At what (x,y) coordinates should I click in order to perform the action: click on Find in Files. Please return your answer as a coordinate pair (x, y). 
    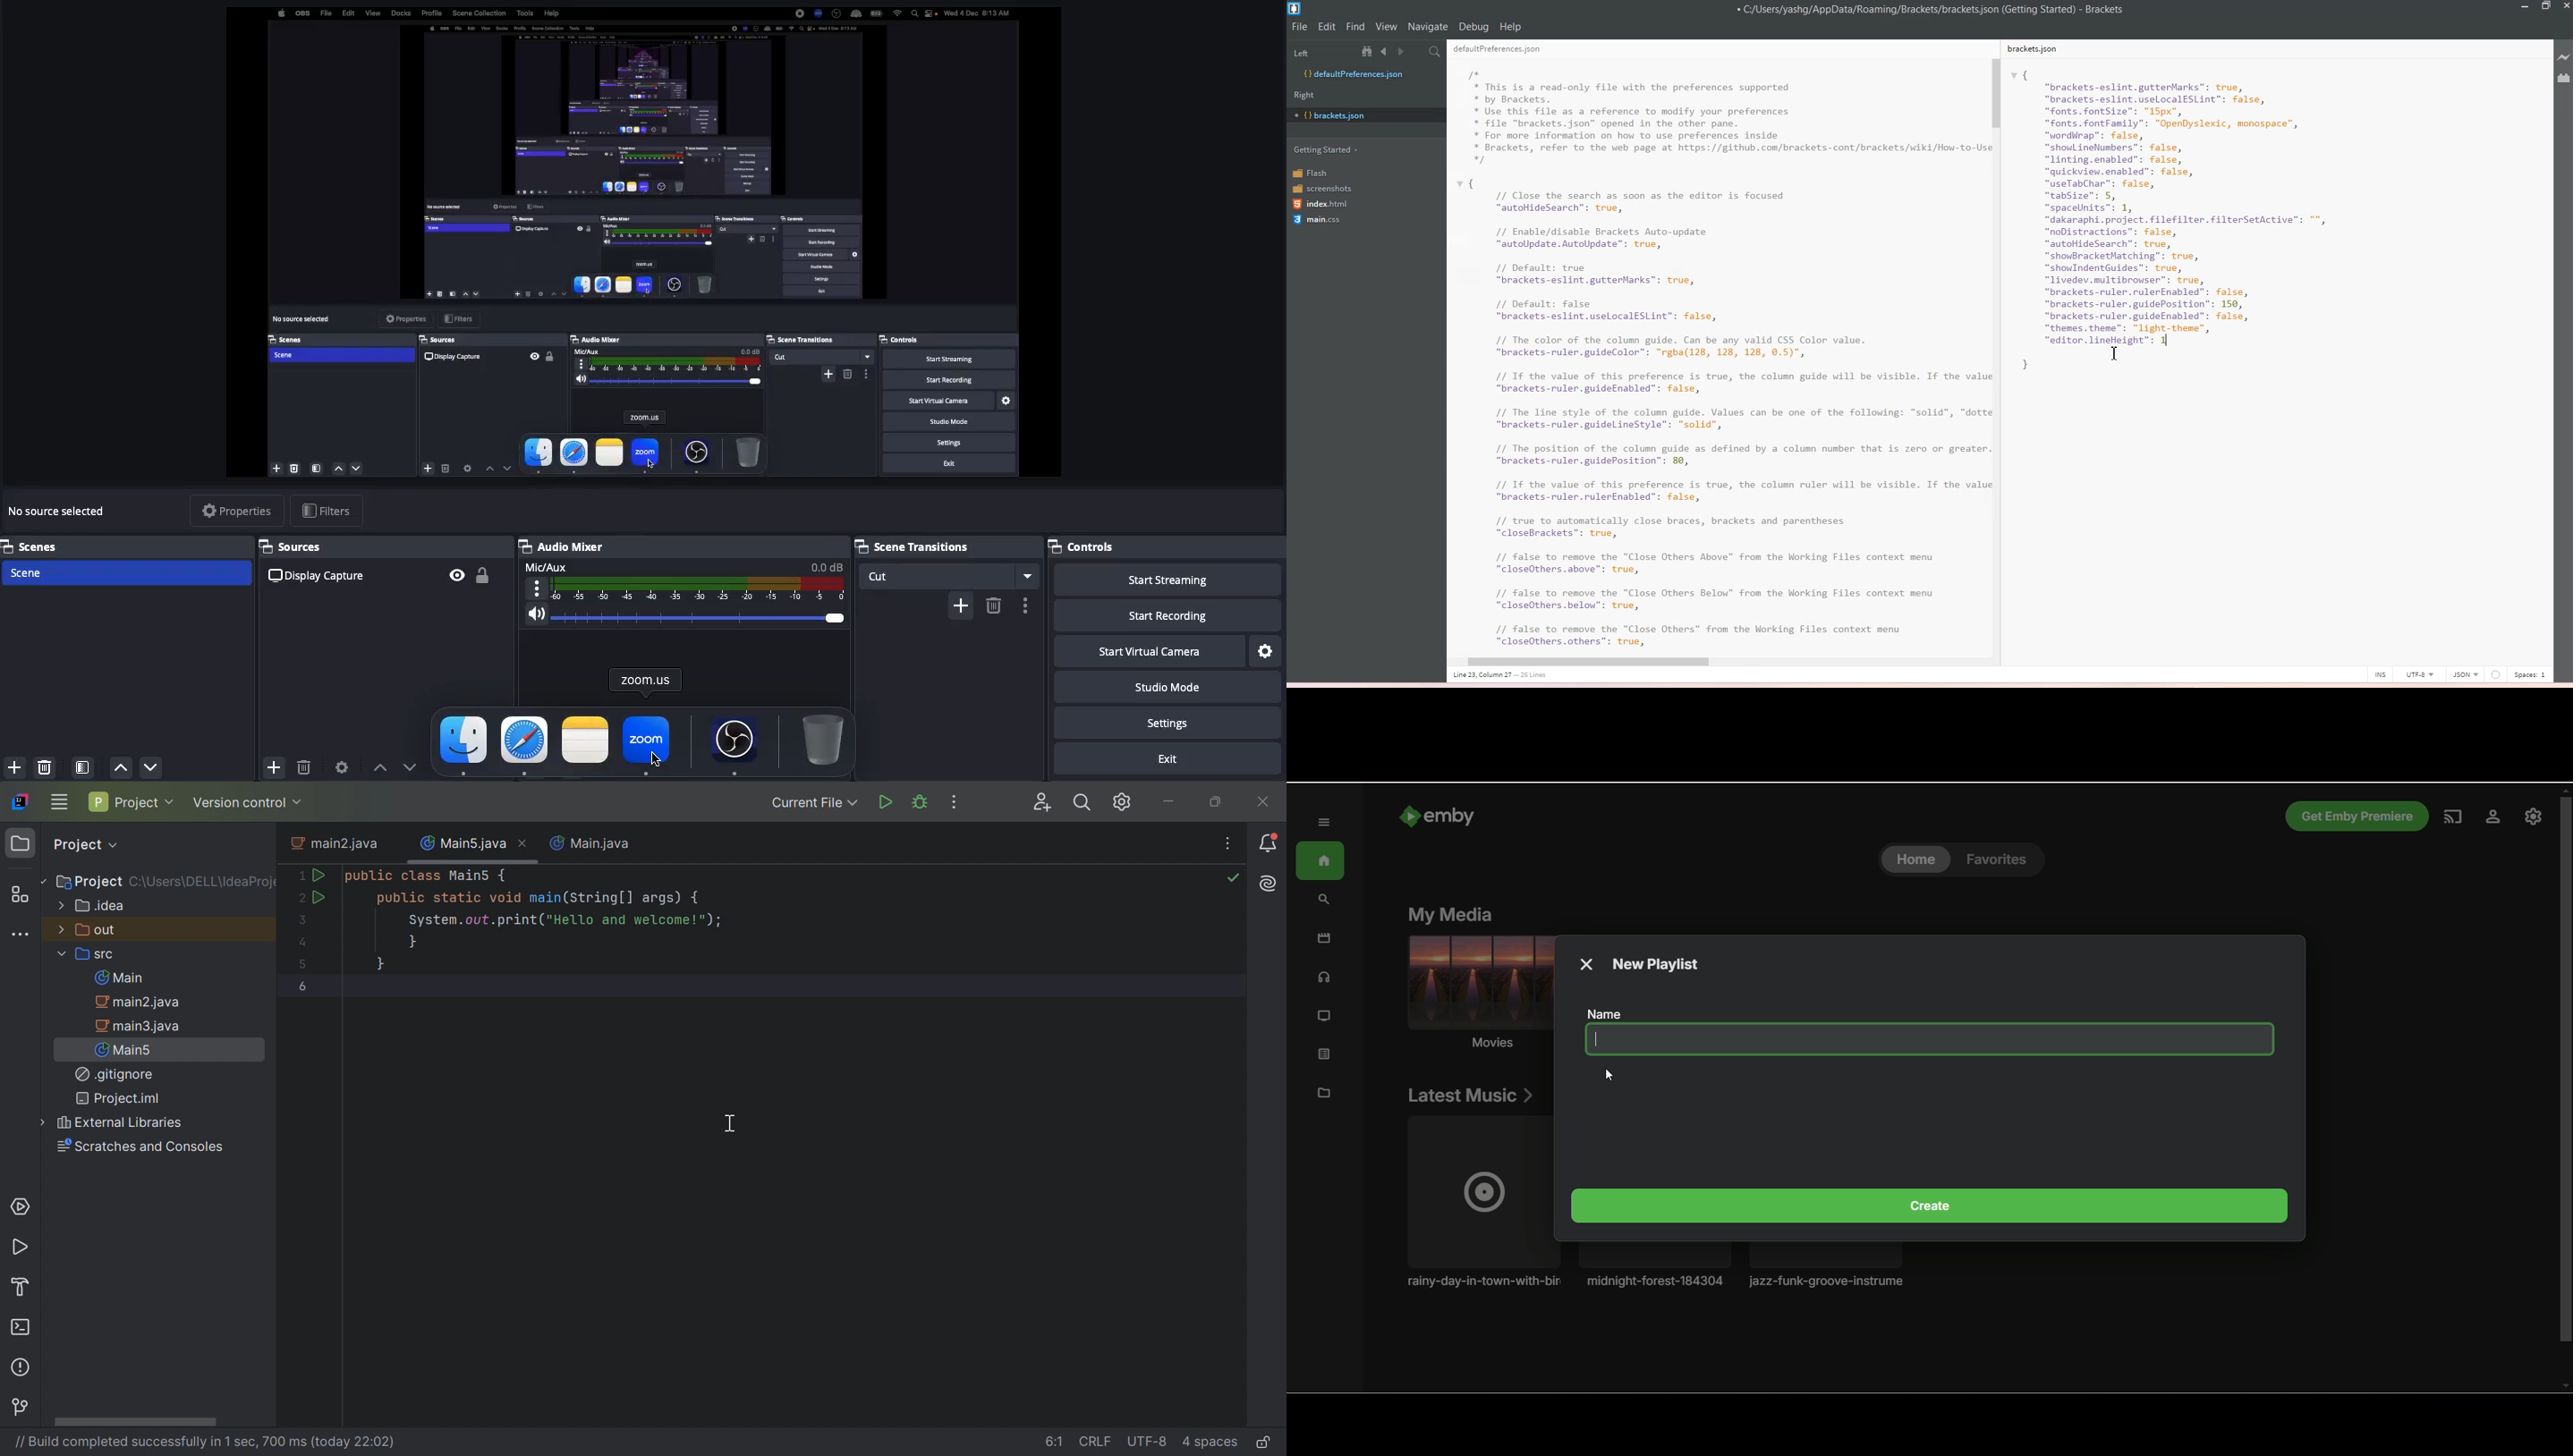
    Looking at the image, I should click on (1436, 52).